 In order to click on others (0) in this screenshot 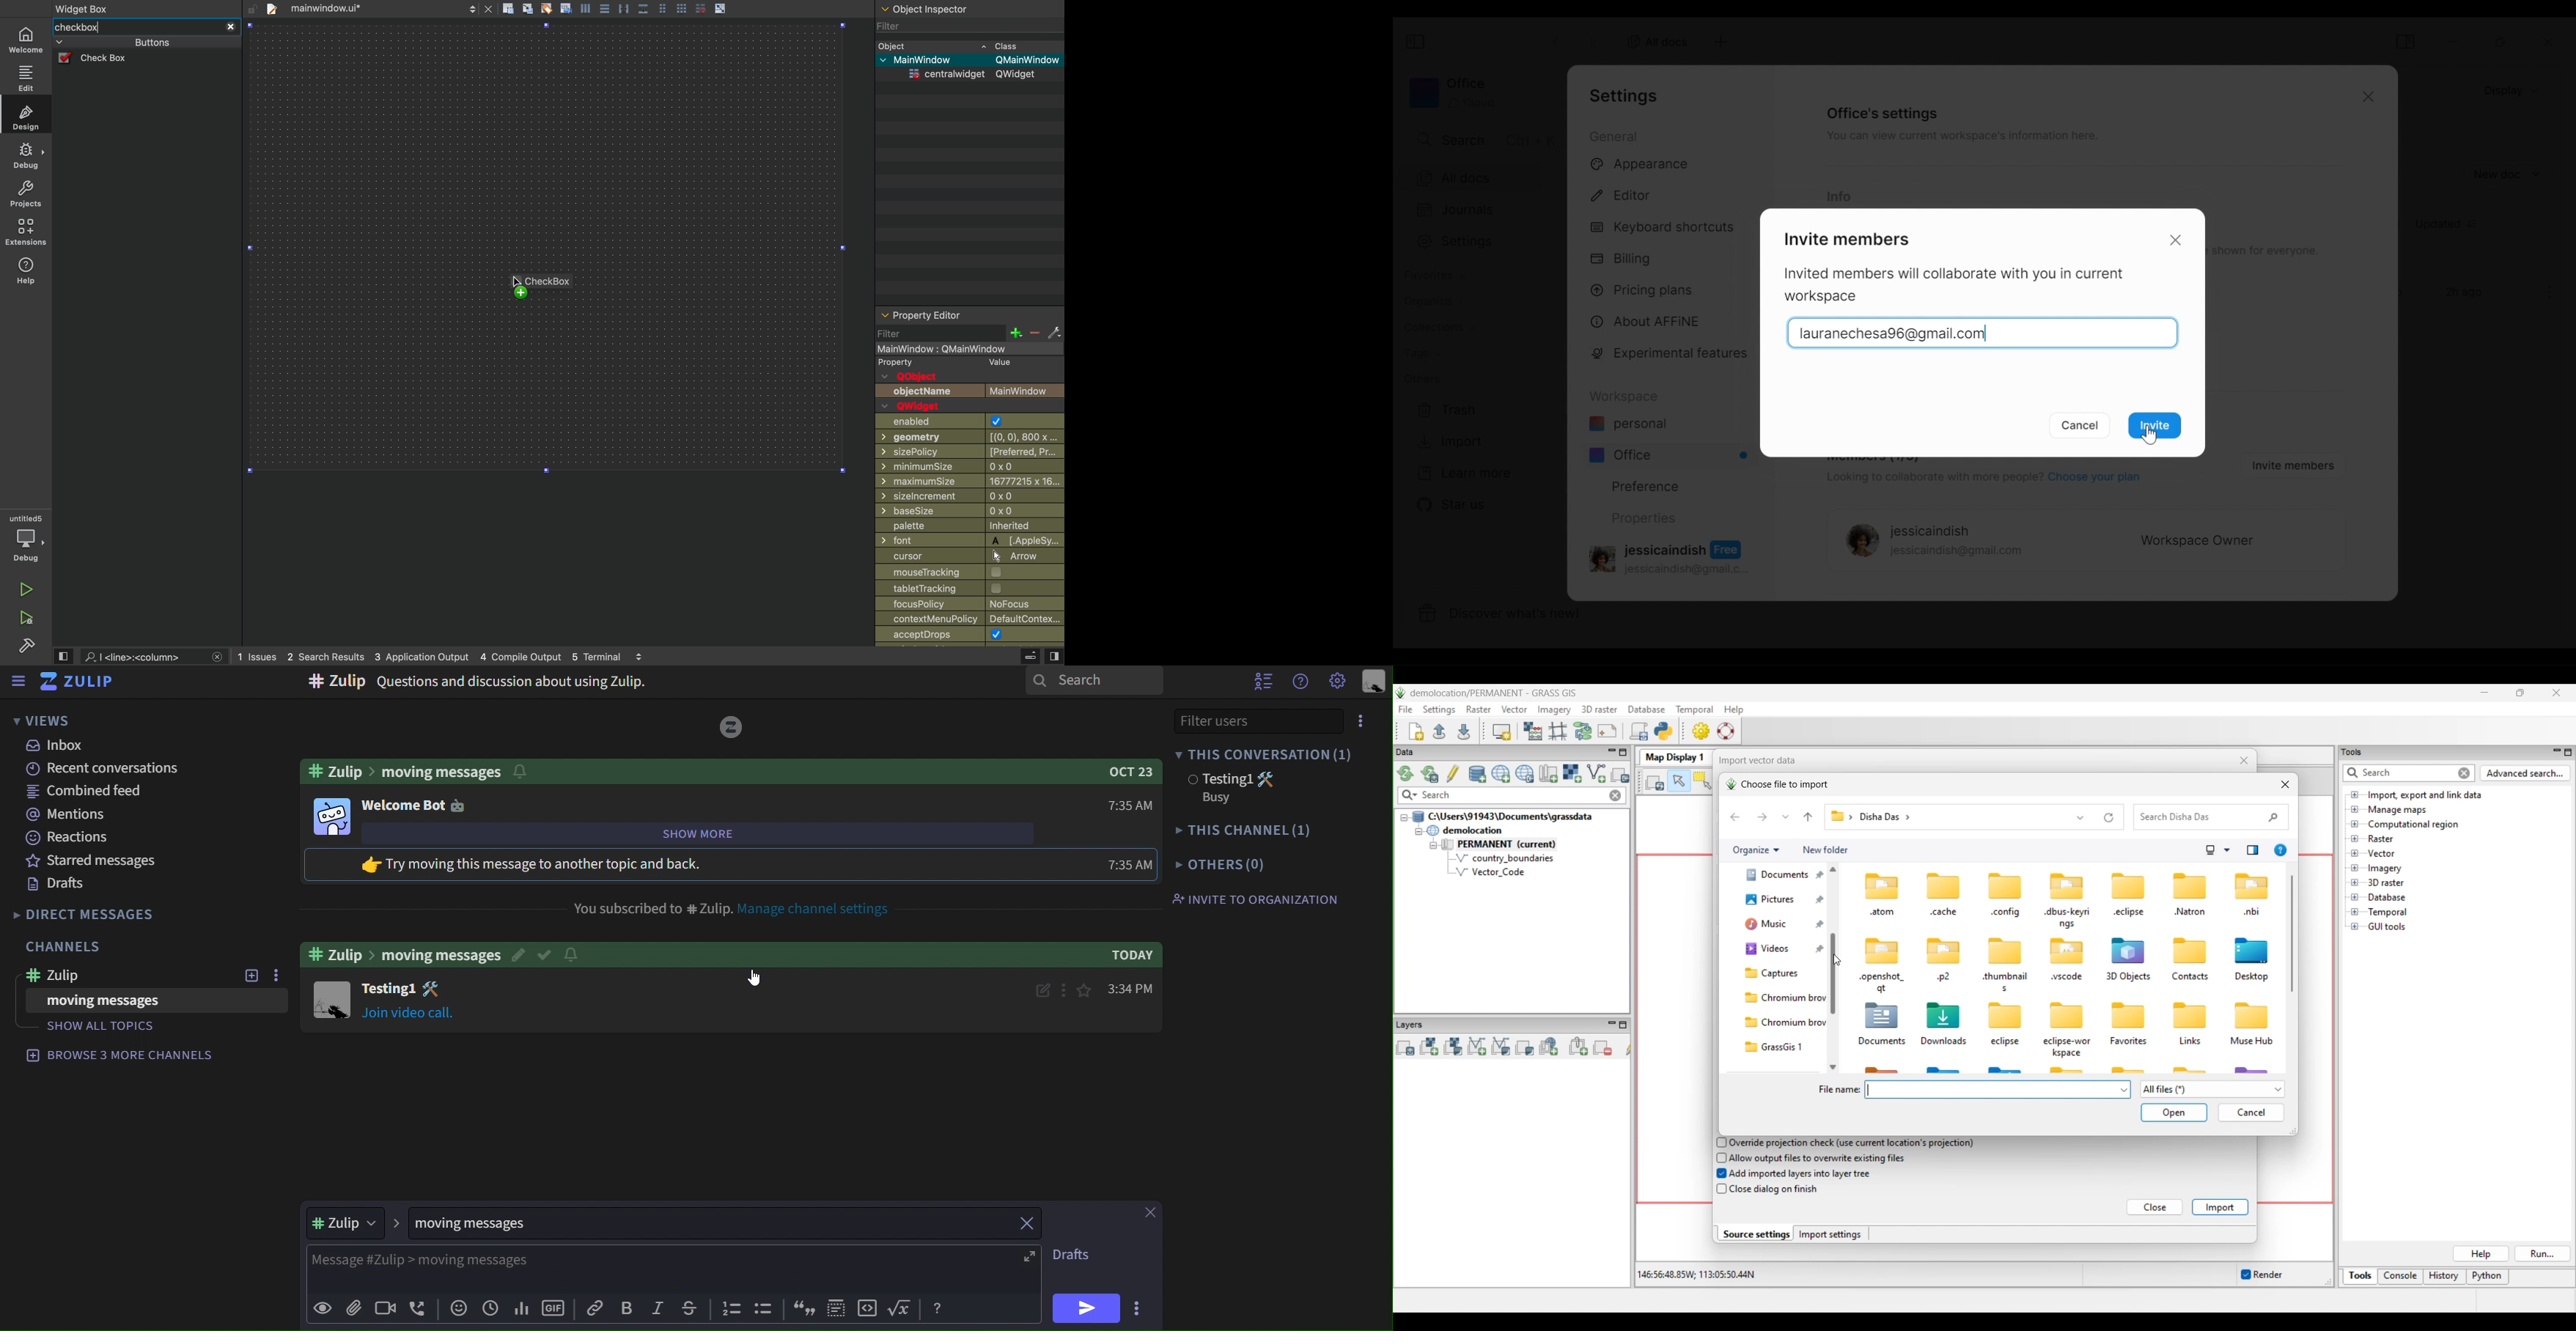, I will do `click(1220, 865)`.